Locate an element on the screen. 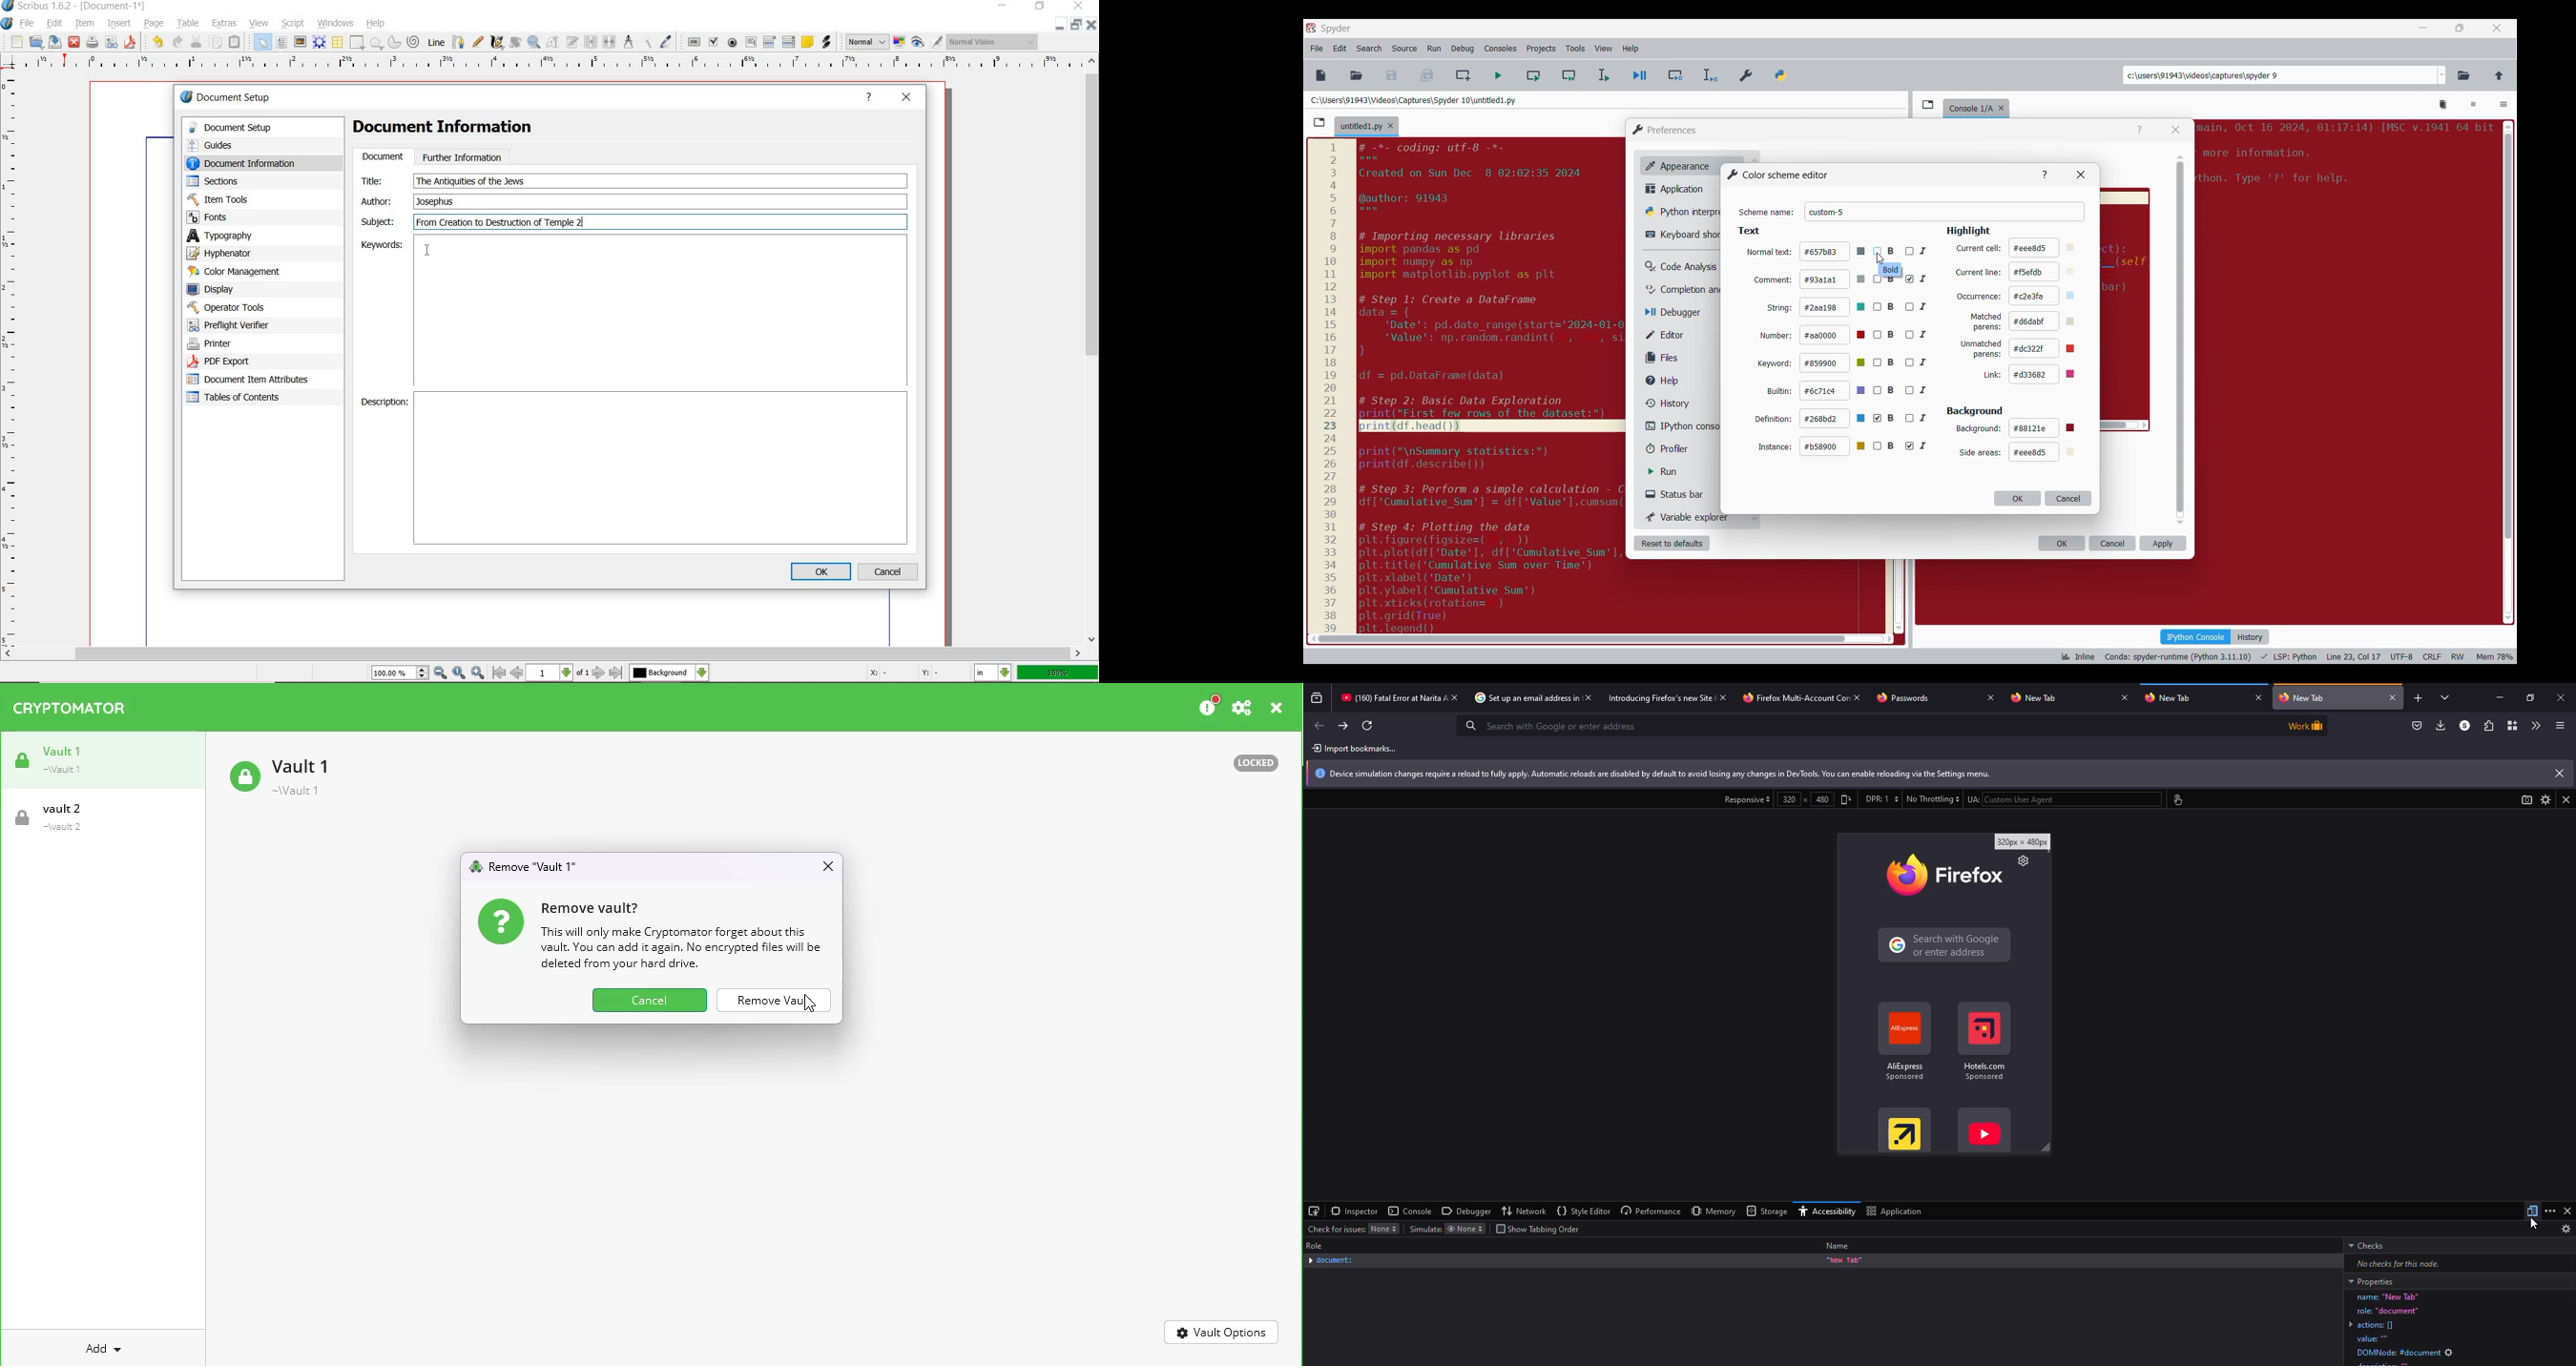 This screenshot has height=1372, width=2576. memory is located at coordinates (1714, 1211).